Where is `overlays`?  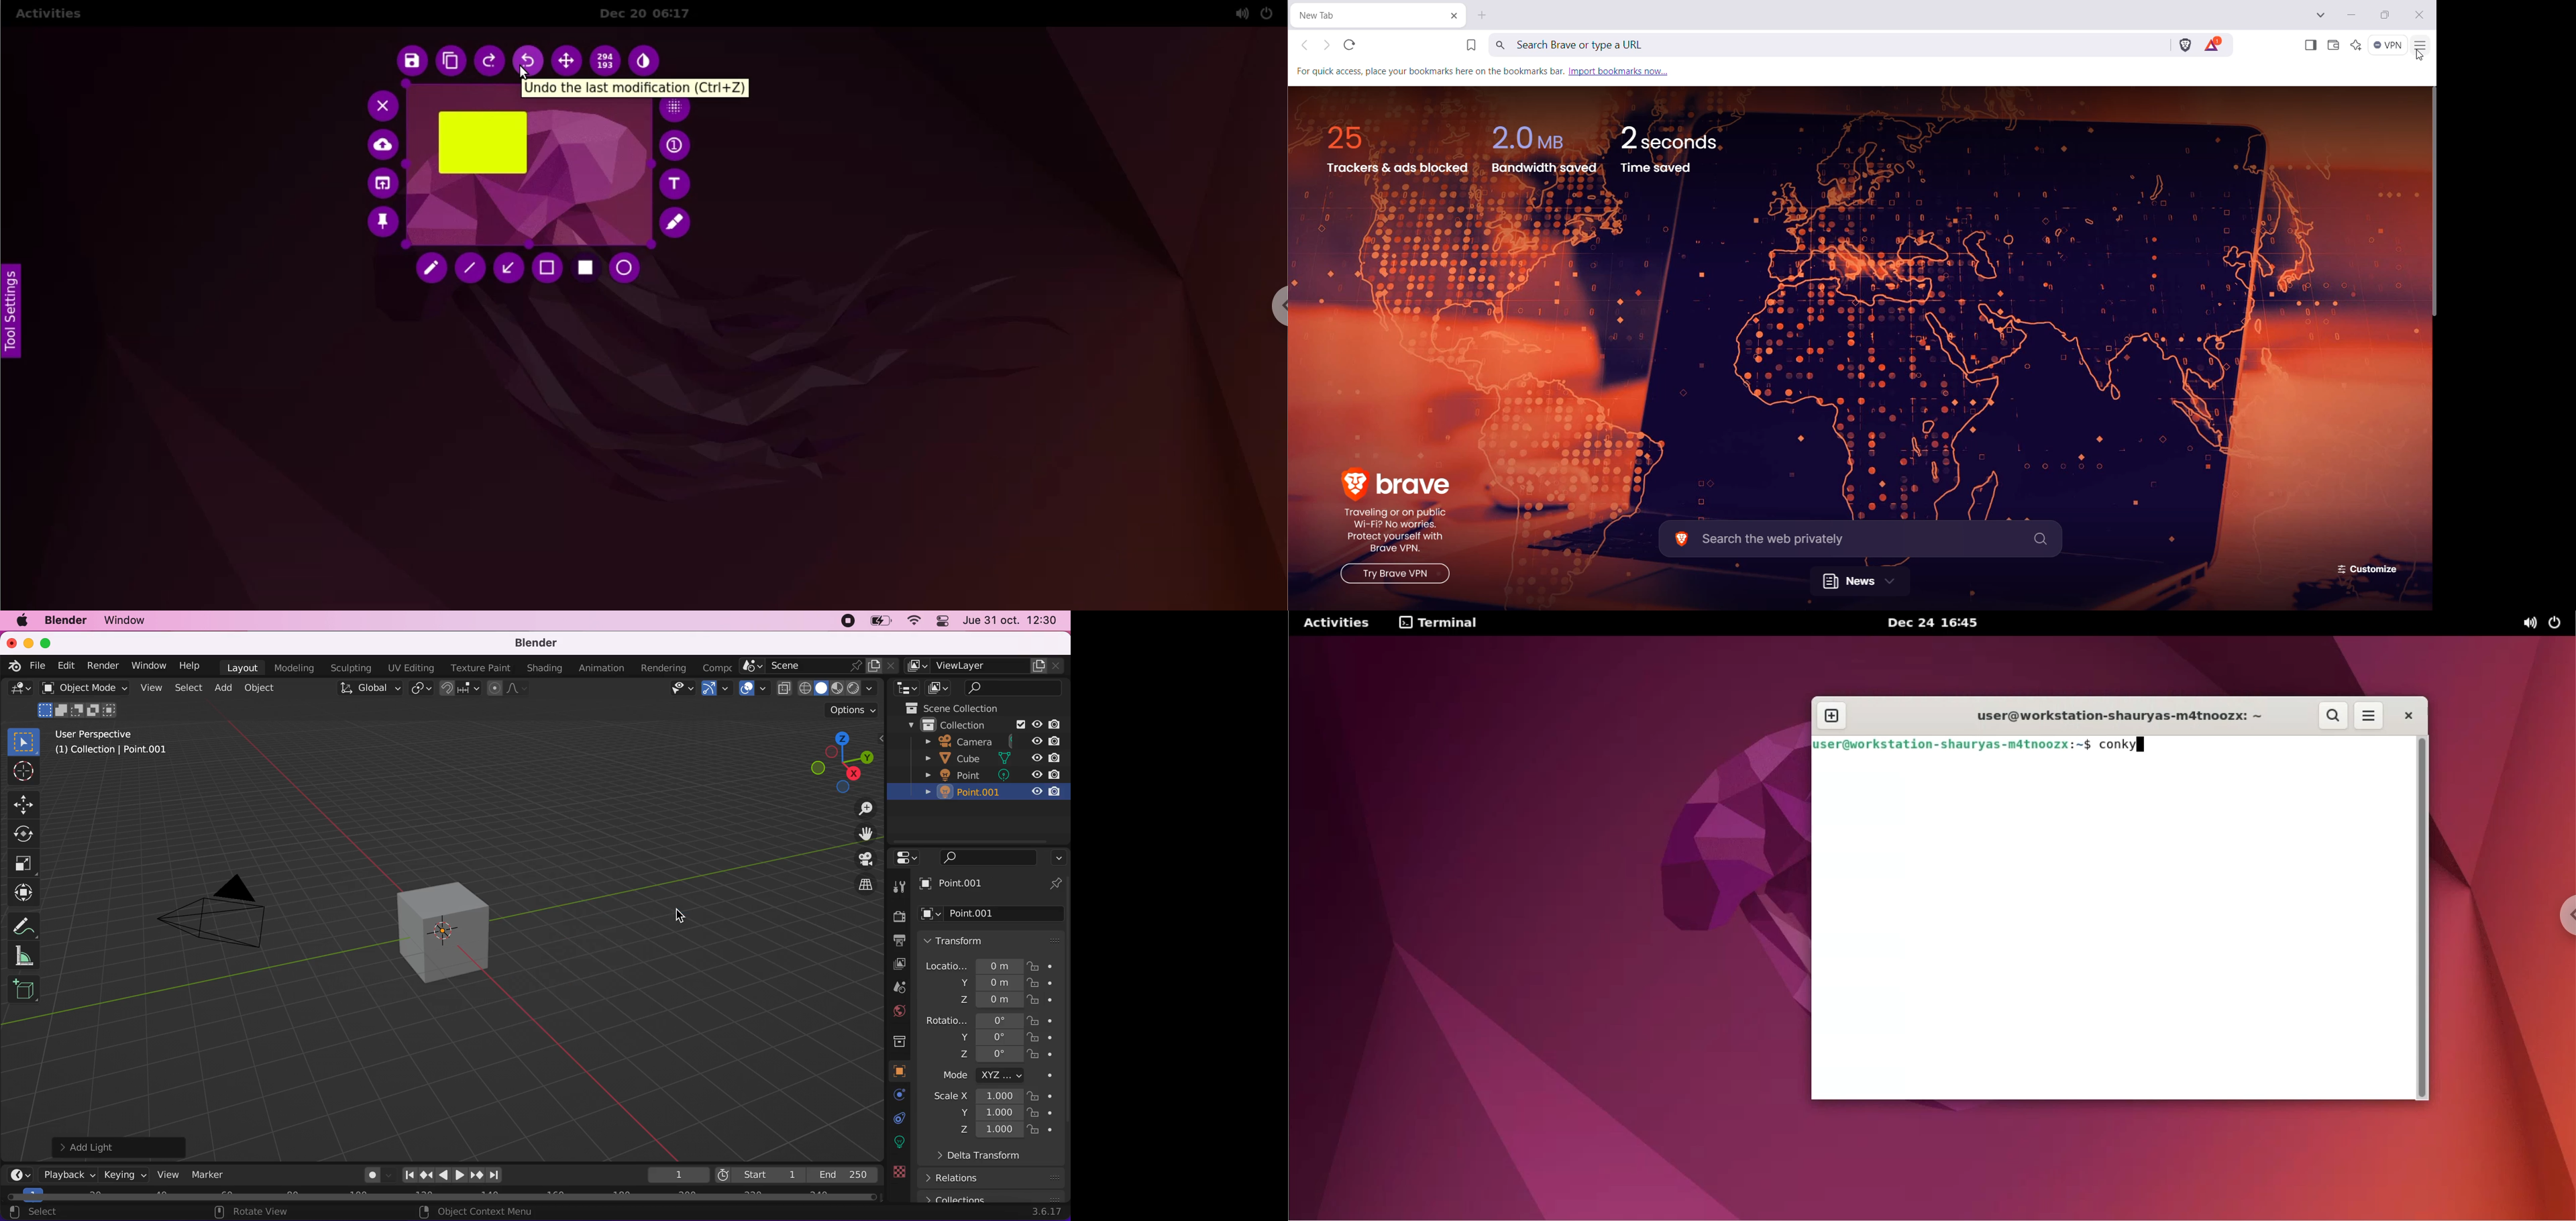 overlays is located at coordinates (754, 691).